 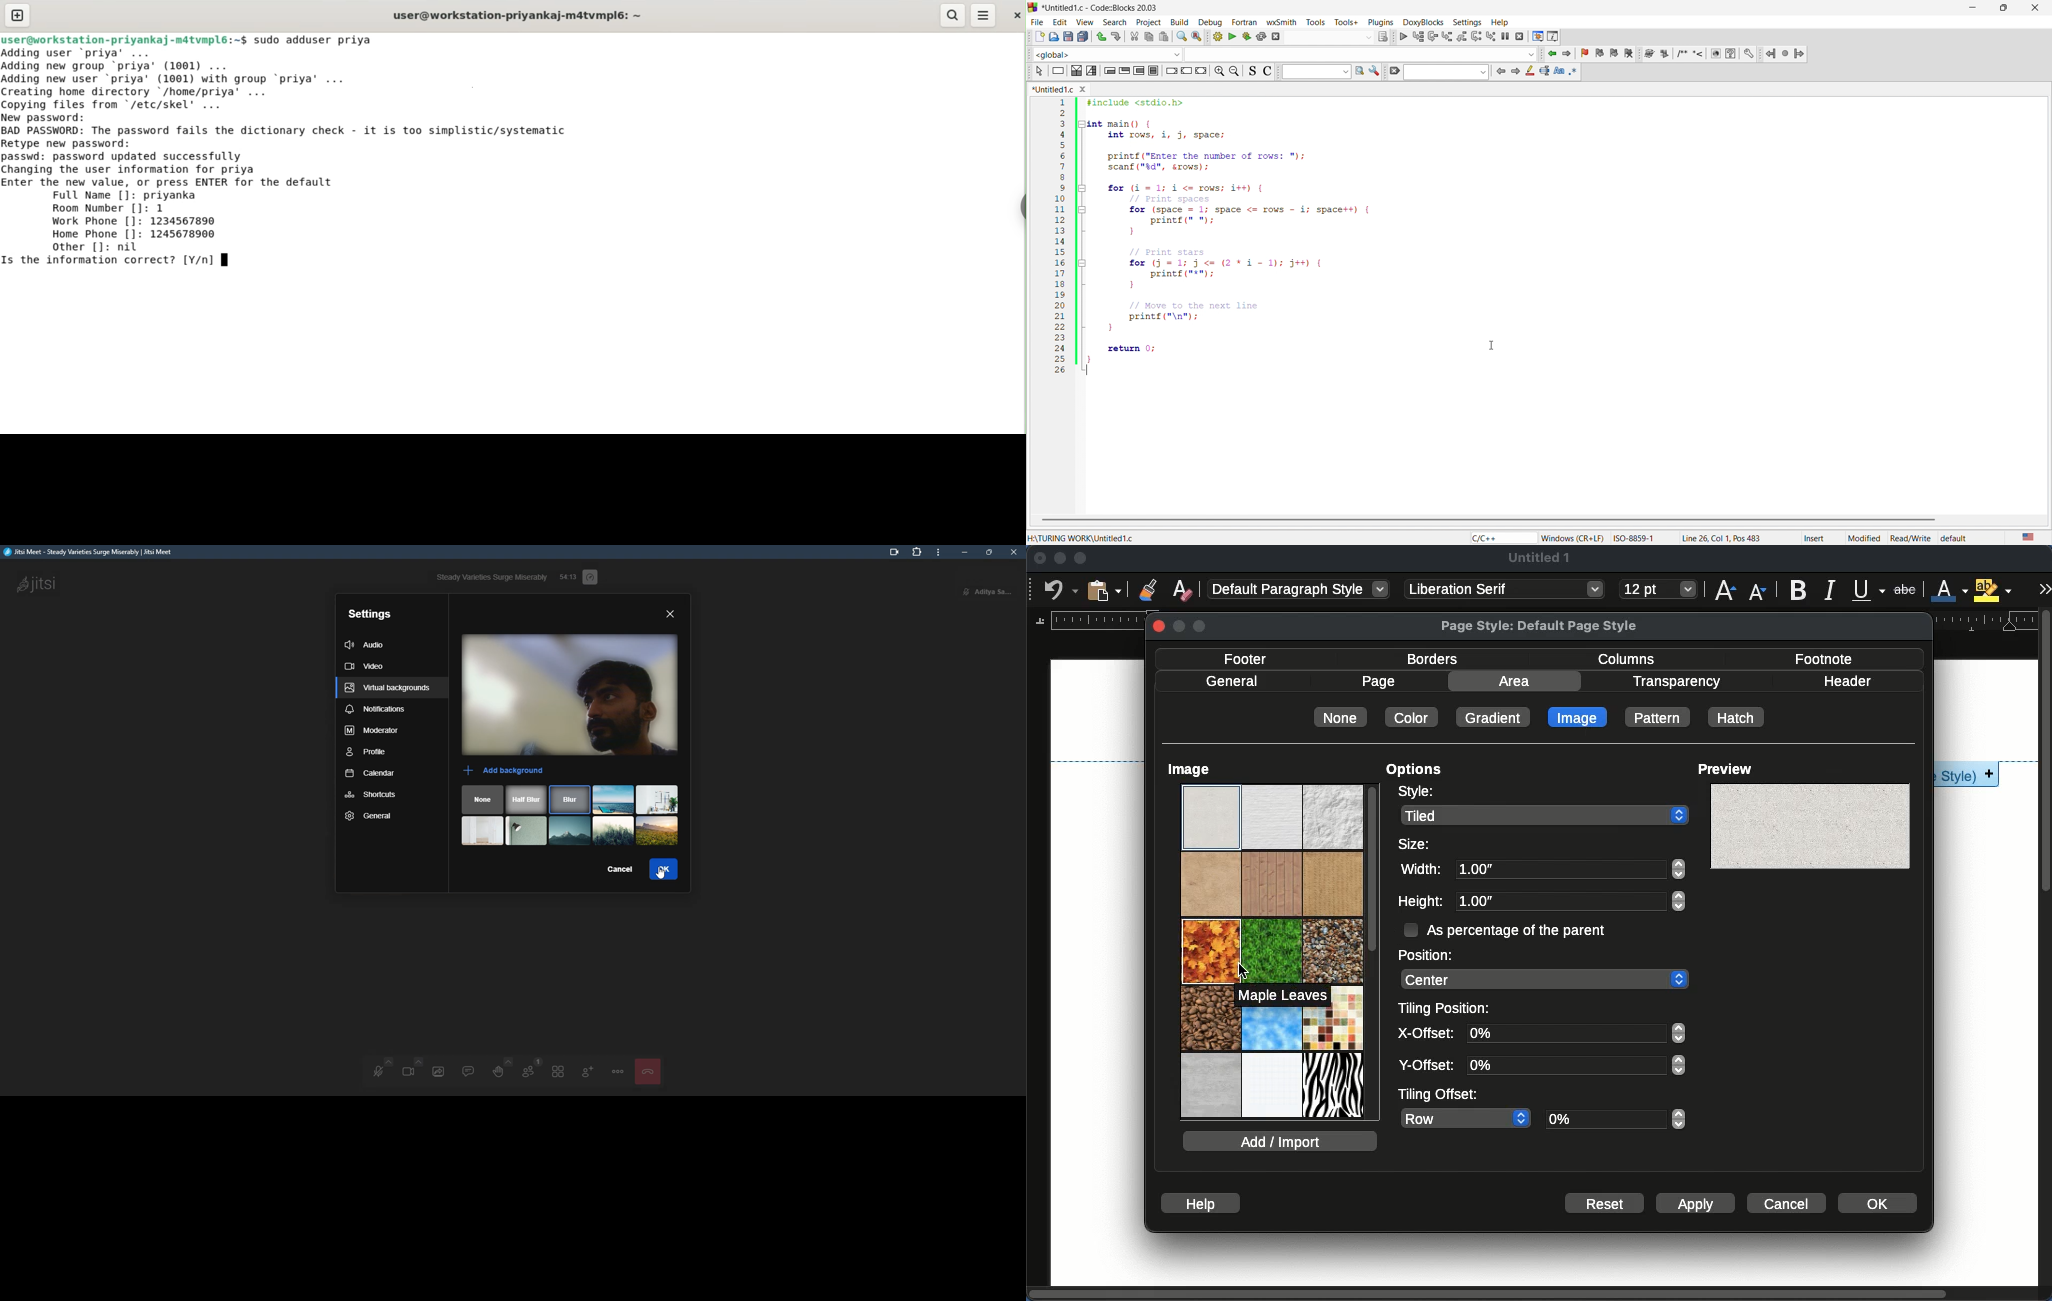 What do you see at coordinates (1904, 589) in the screenshot?
I see `strikethrough` at bounding box center [1904, 589].